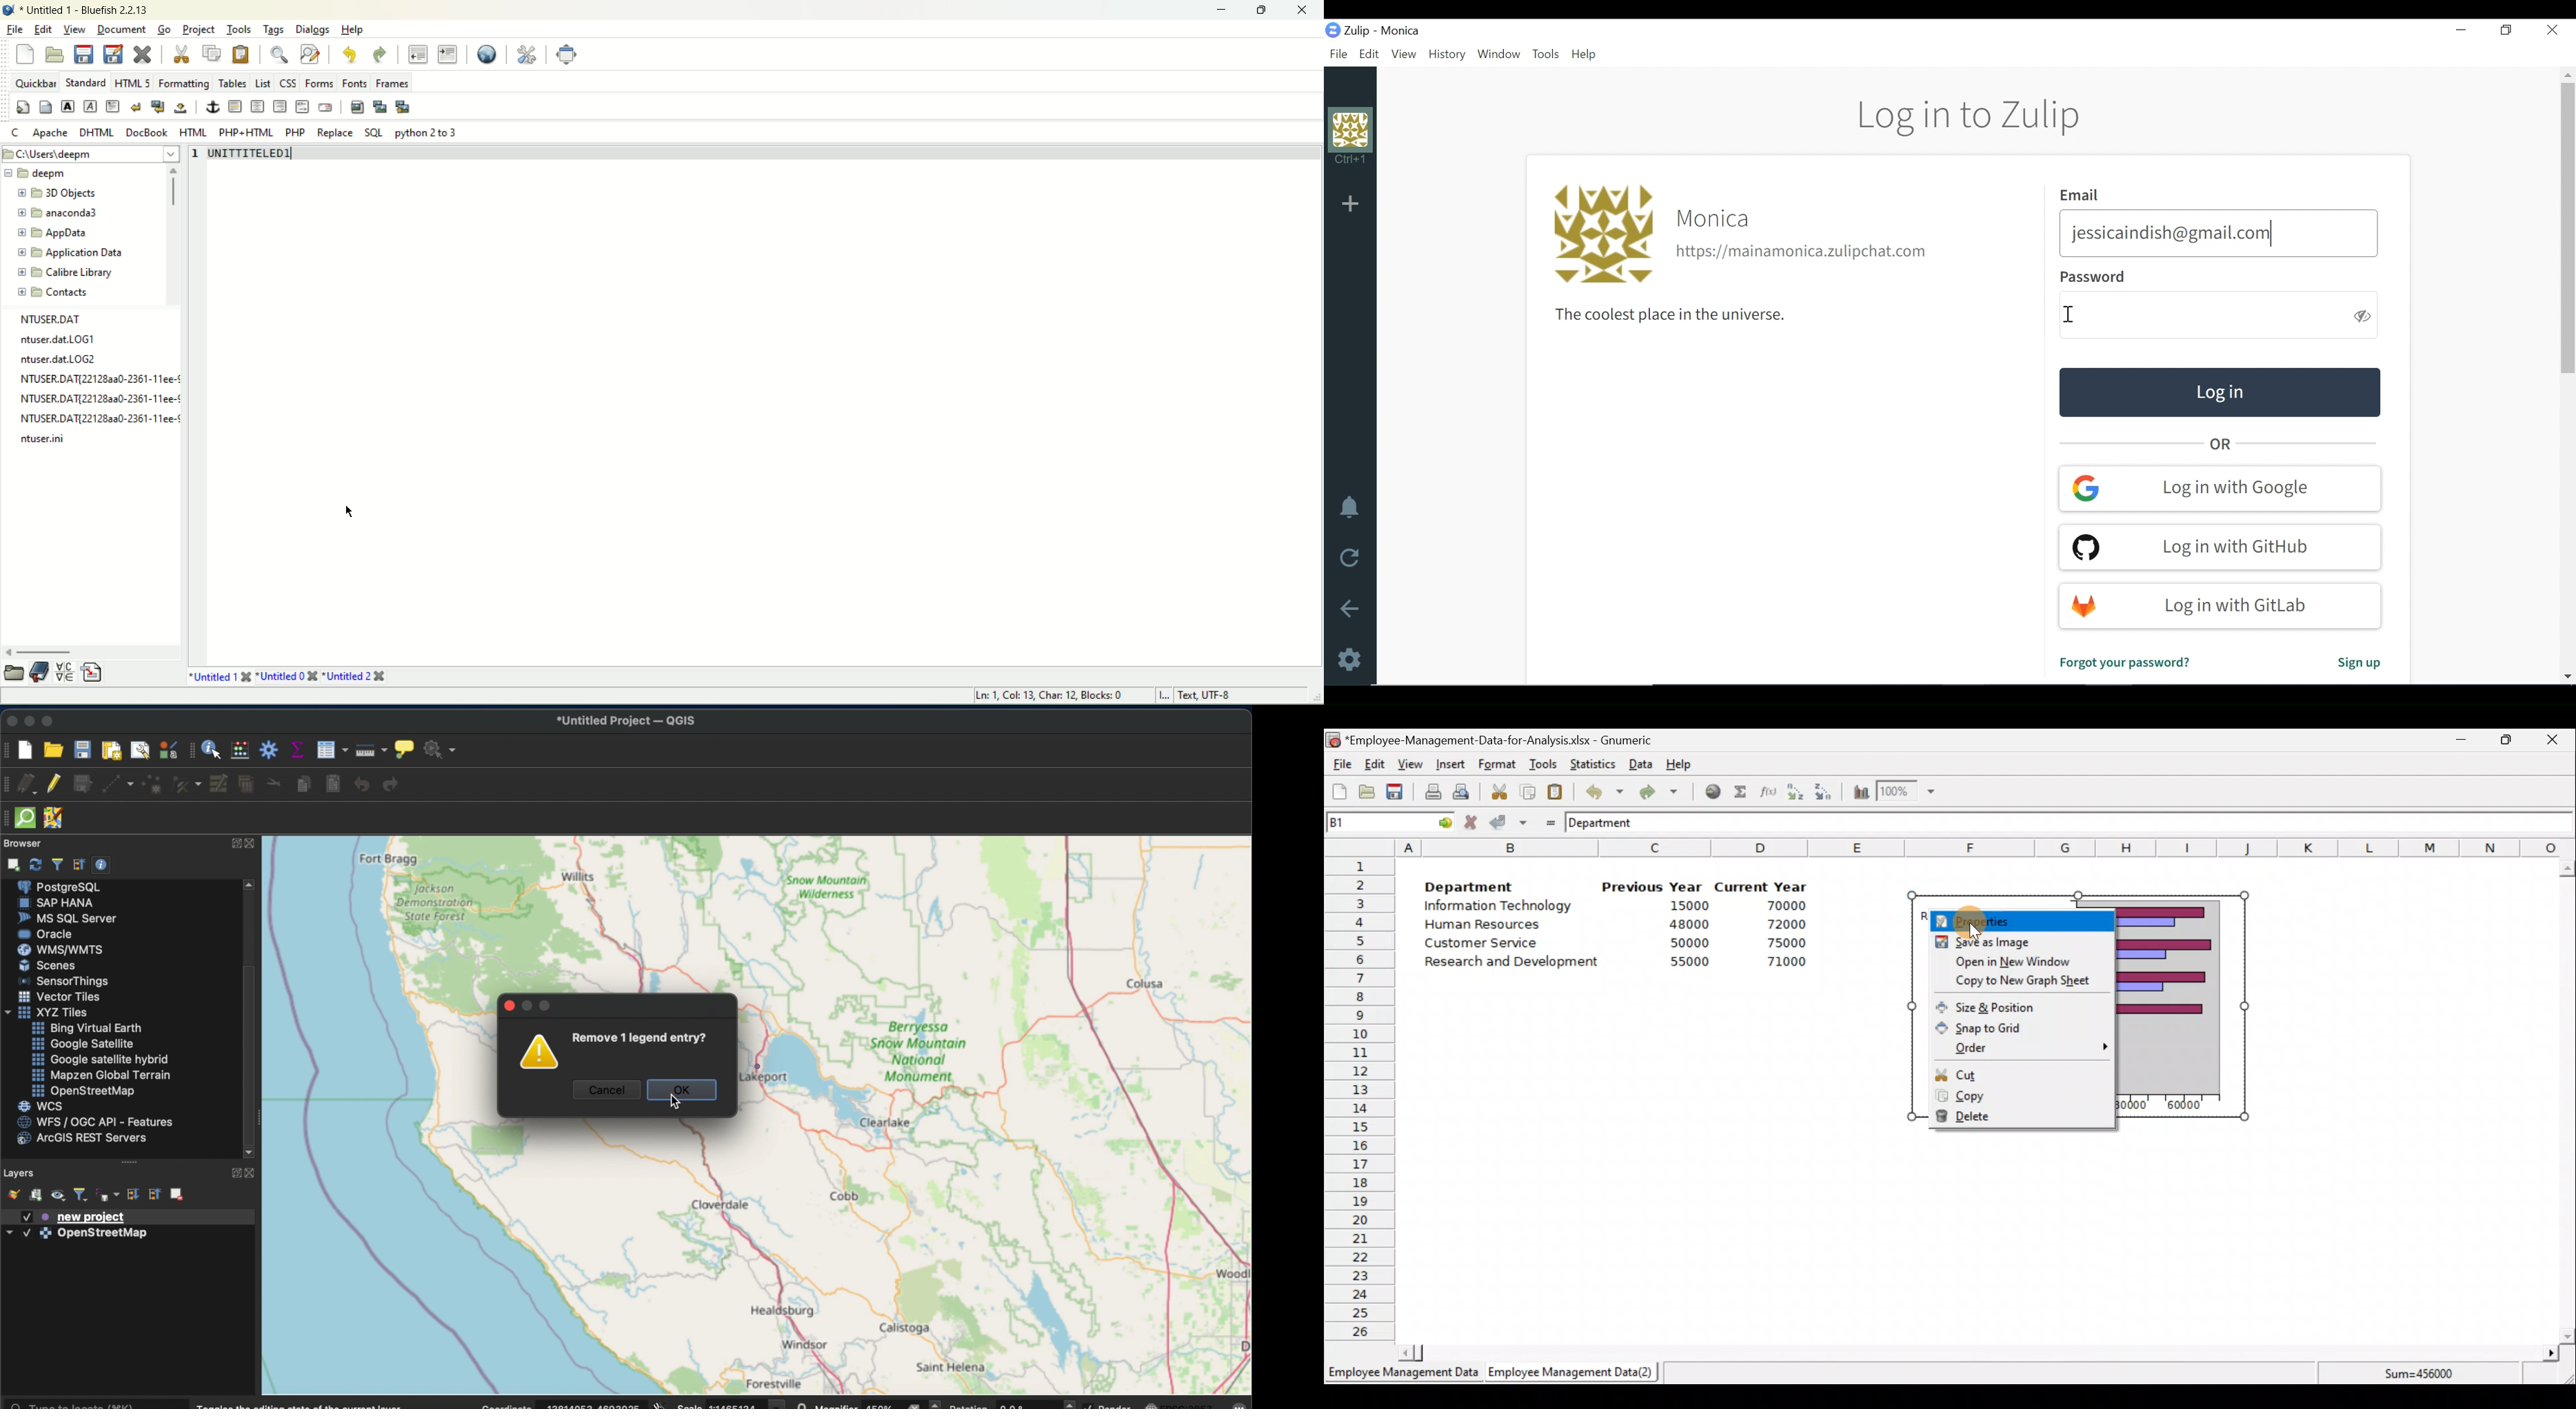 This screenshot has height=1428, width=2576. Describe the element at coordinates (34, 81) in the screenshot. I see `quickbar` at that location.